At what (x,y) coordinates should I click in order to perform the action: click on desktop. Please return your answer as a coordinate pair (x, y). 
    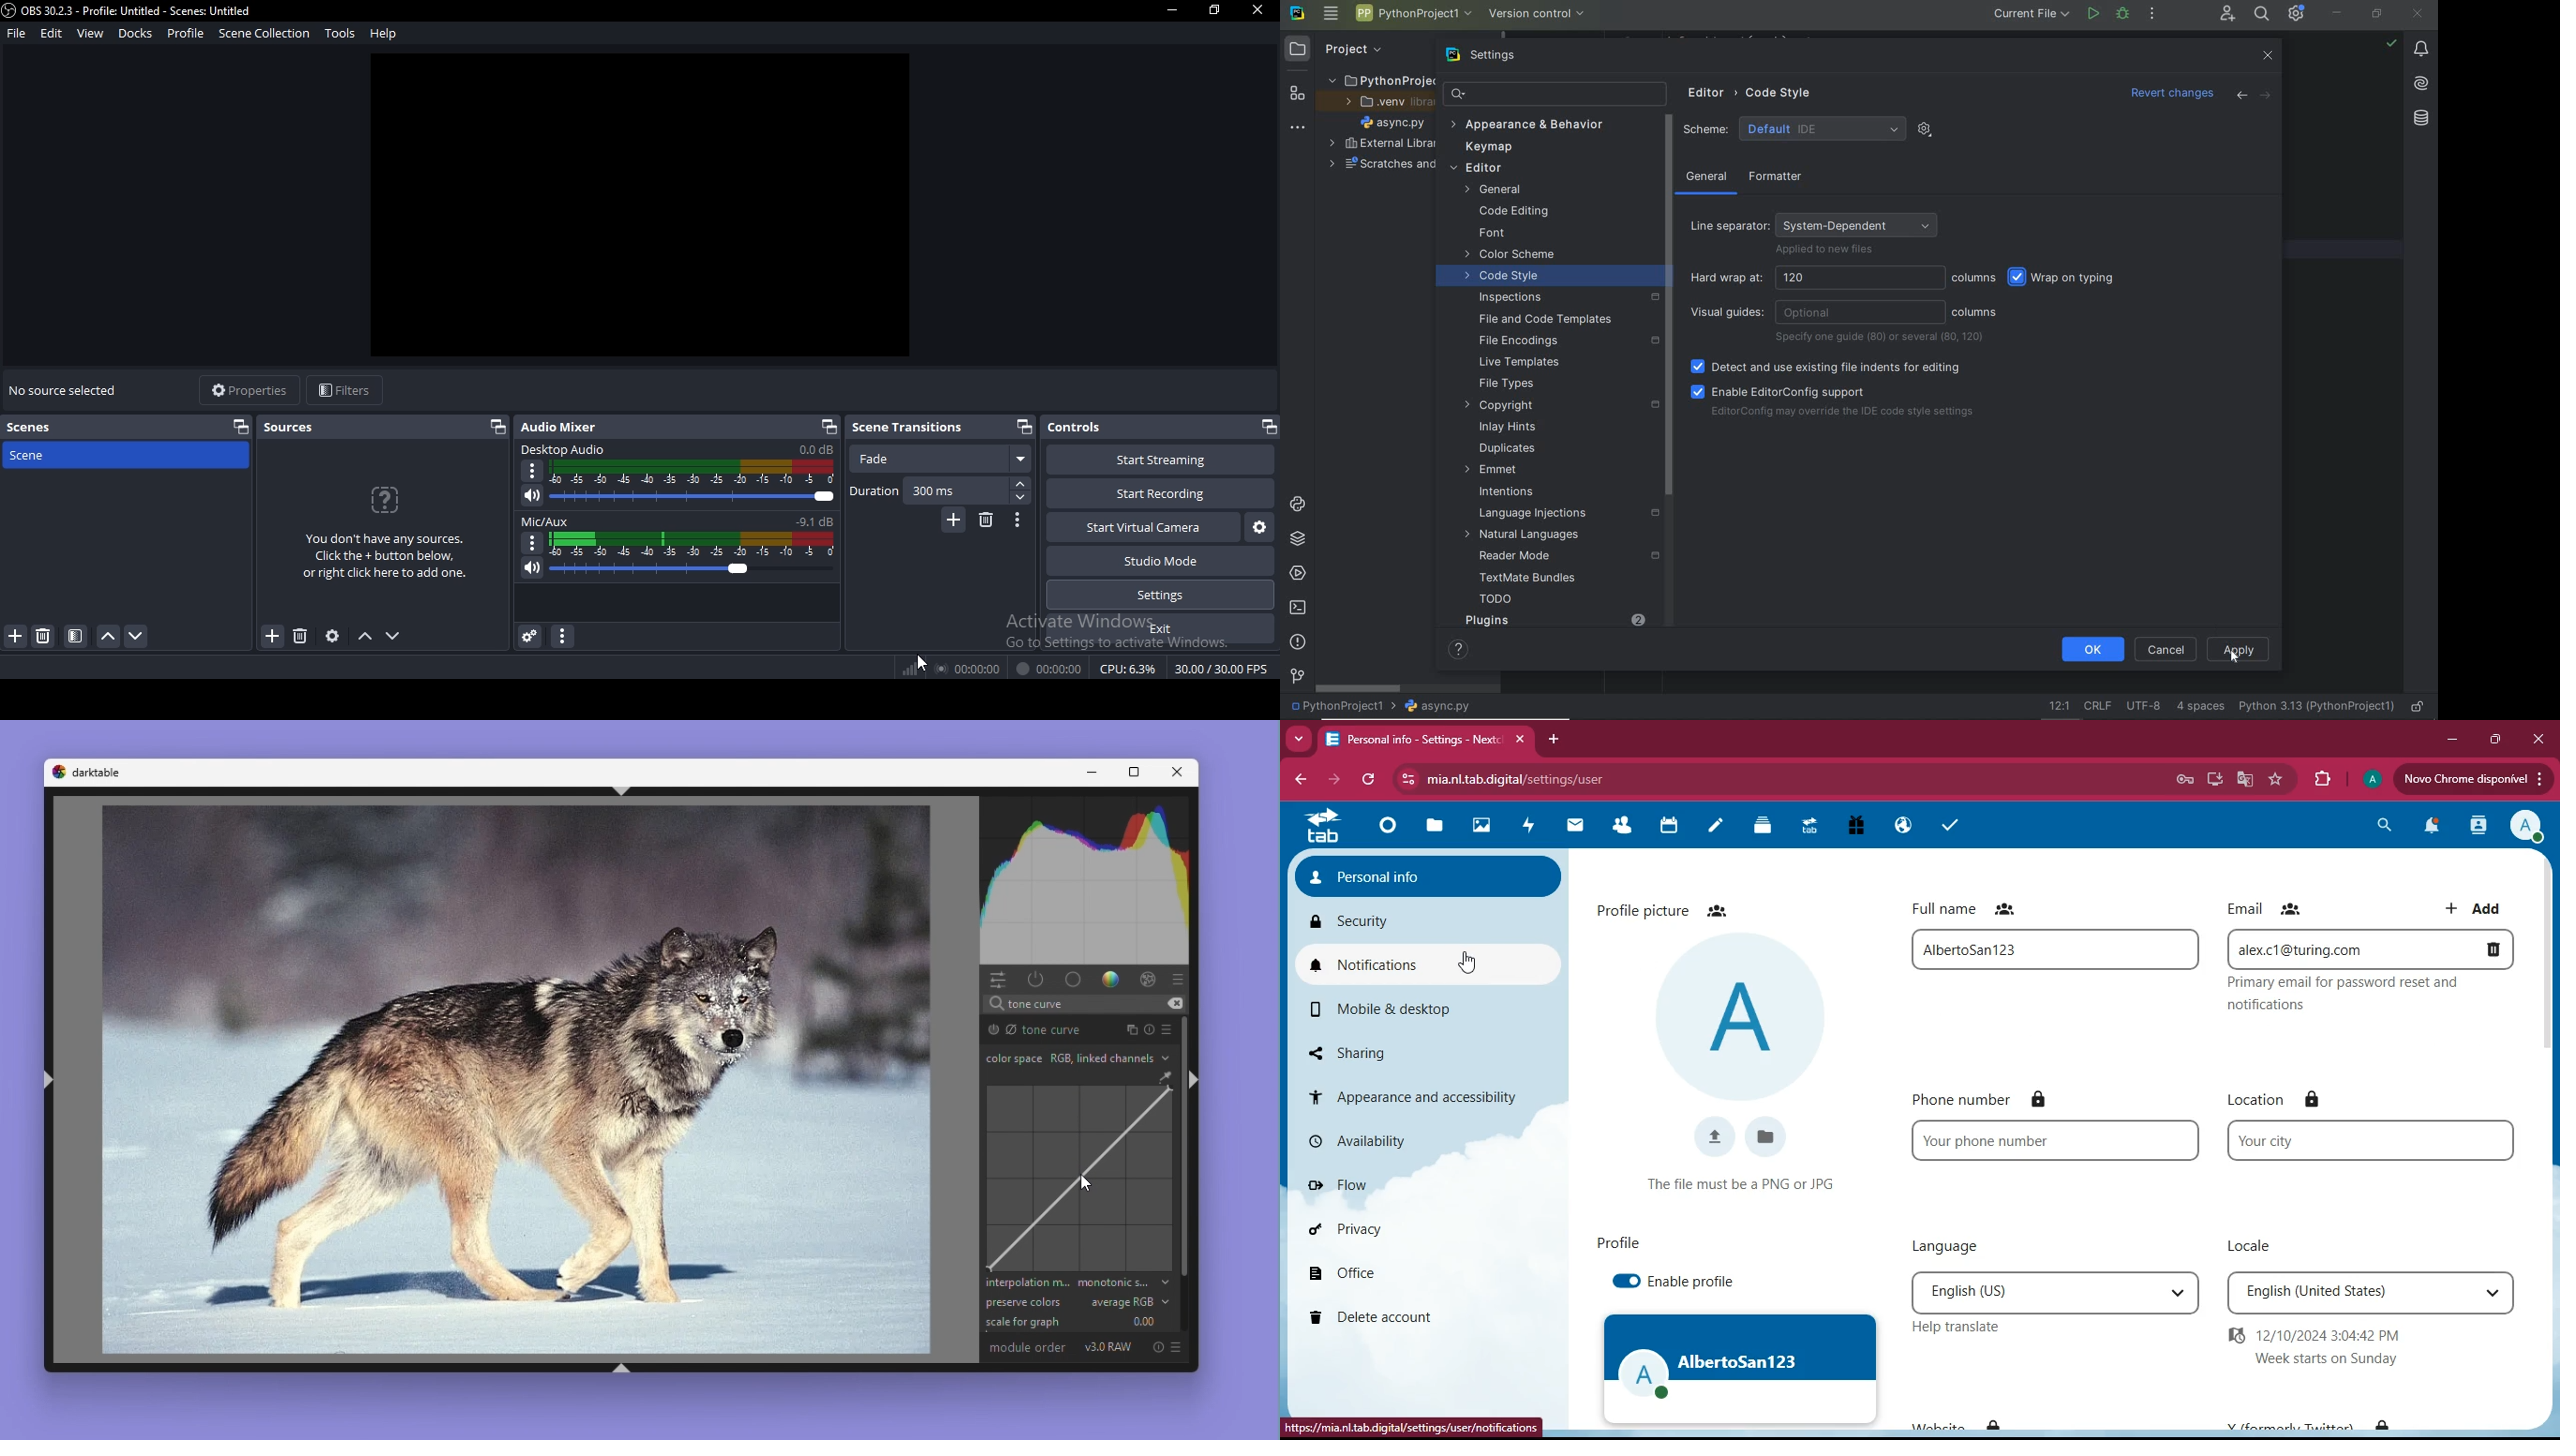
    Looking at the image, I should click on (2218, 779).